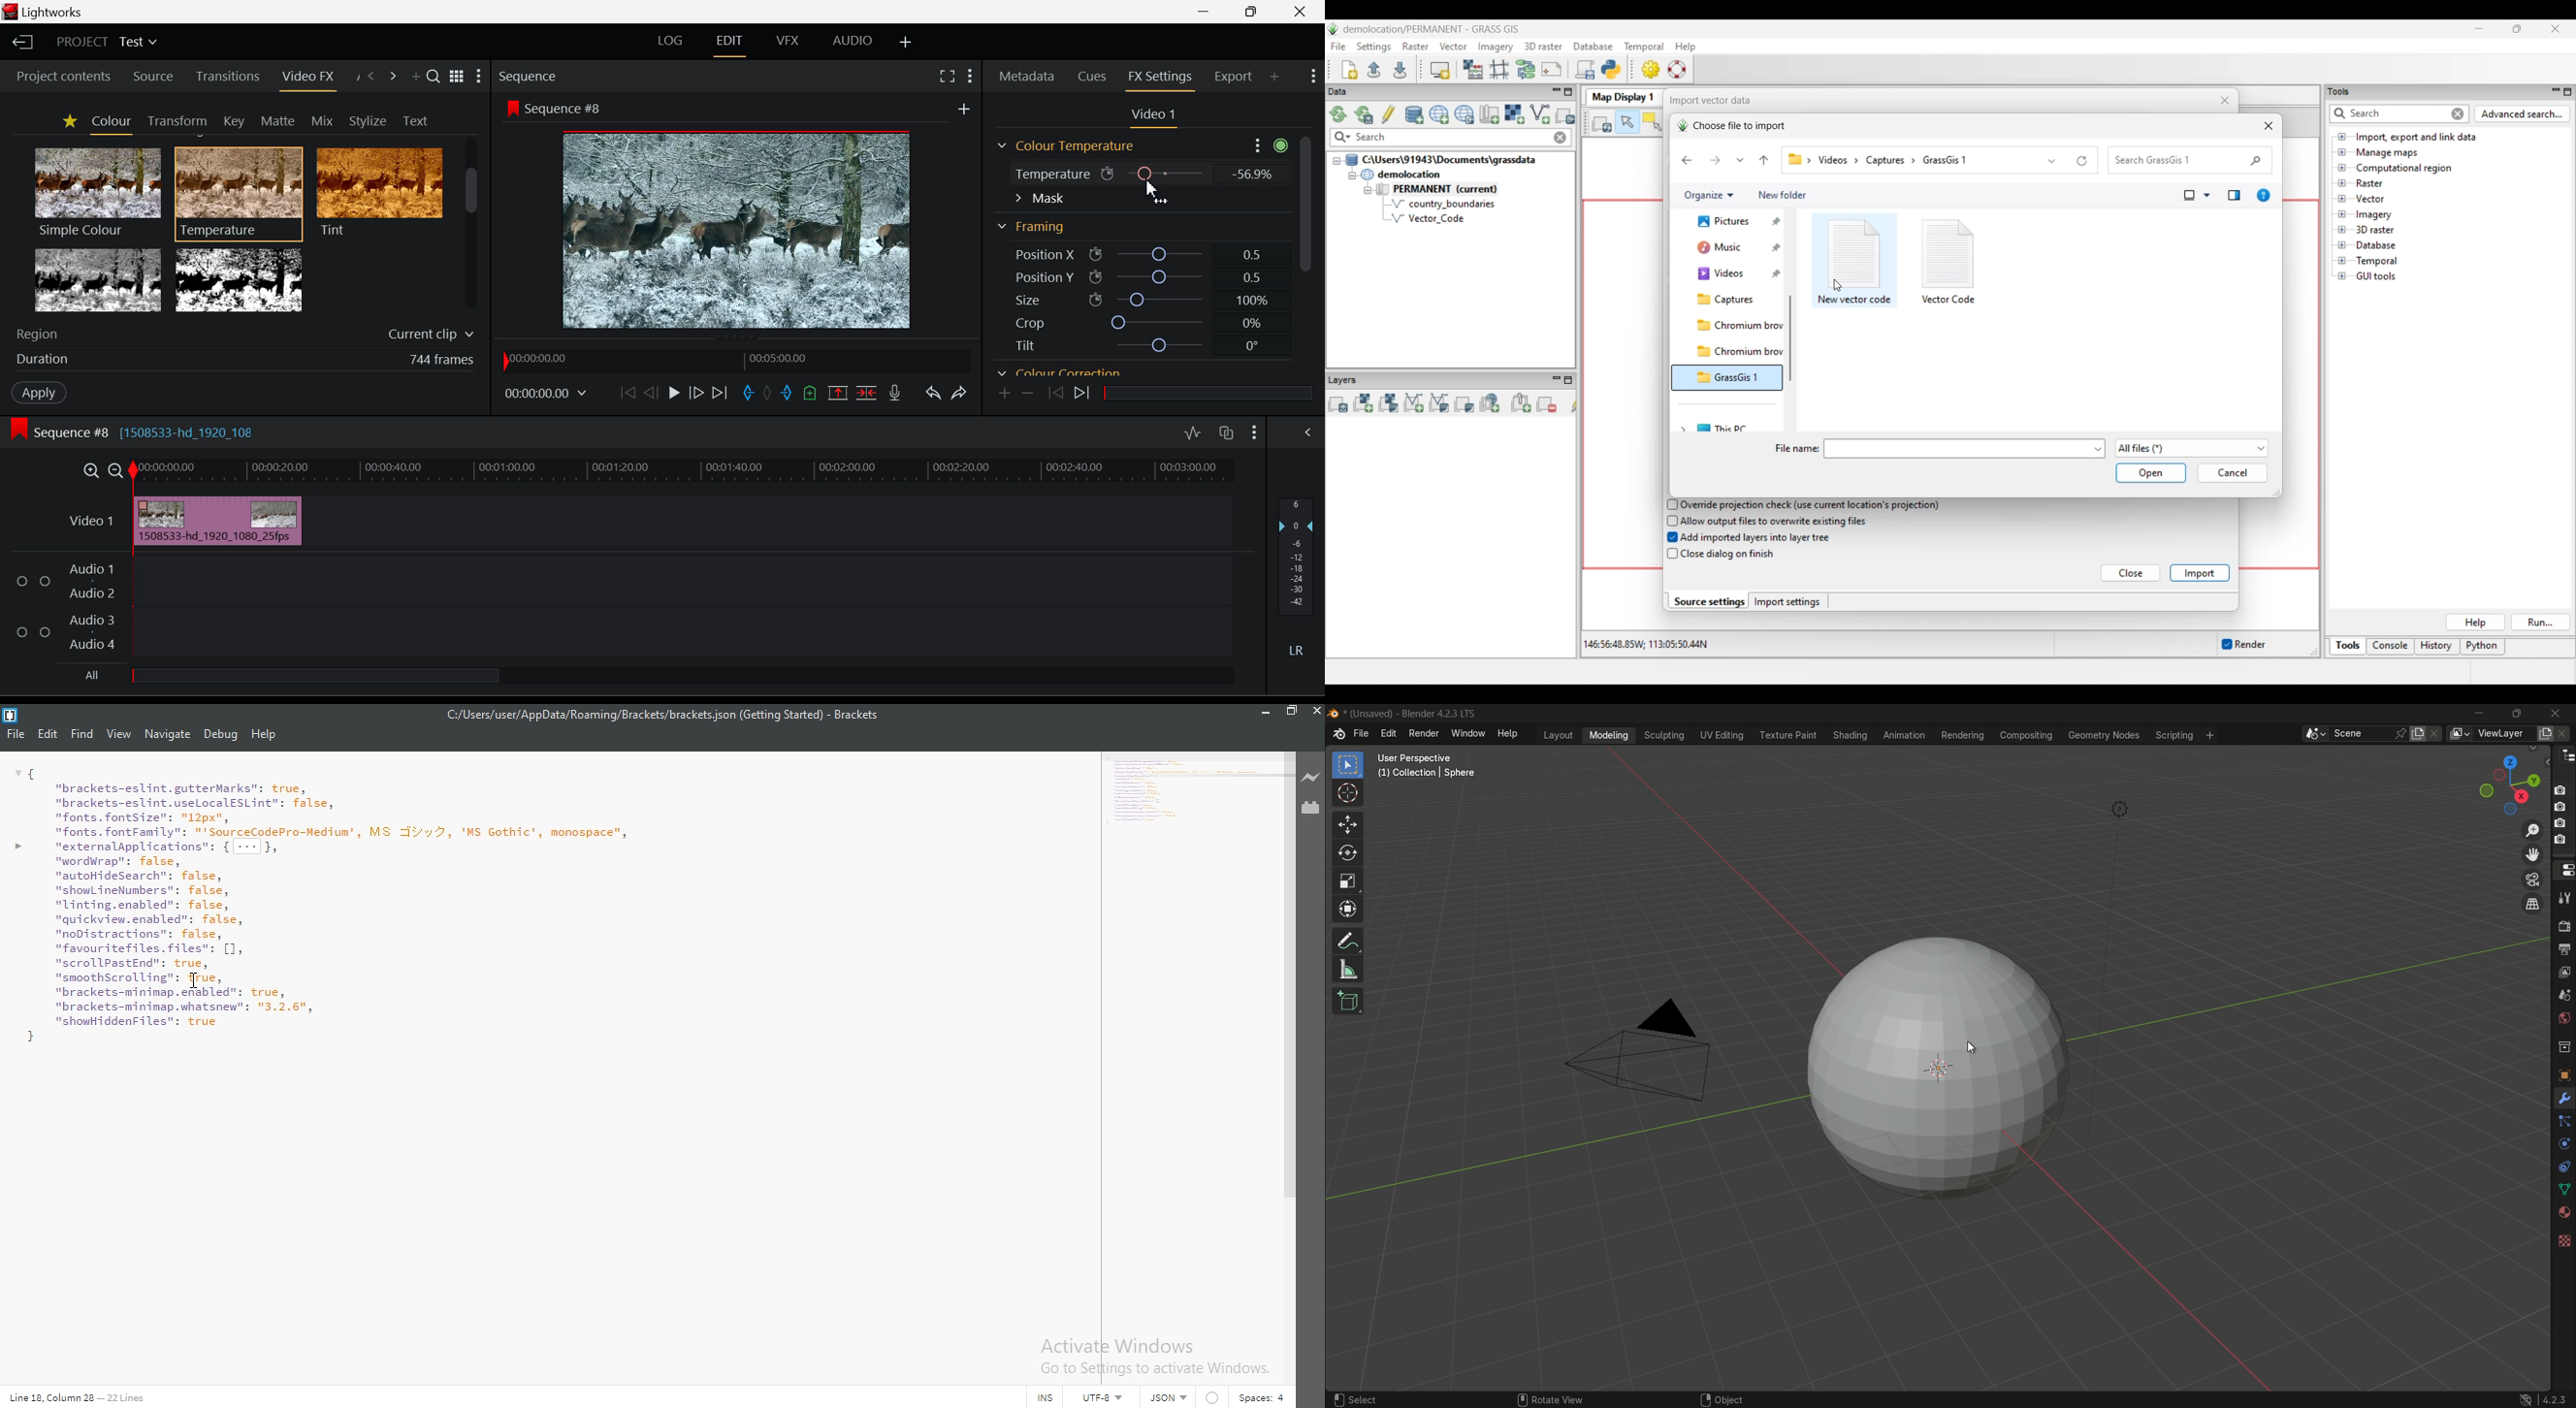 This screenshot has width=2576, height=1428. I want to click on Framing Section, so click(1035, 224).